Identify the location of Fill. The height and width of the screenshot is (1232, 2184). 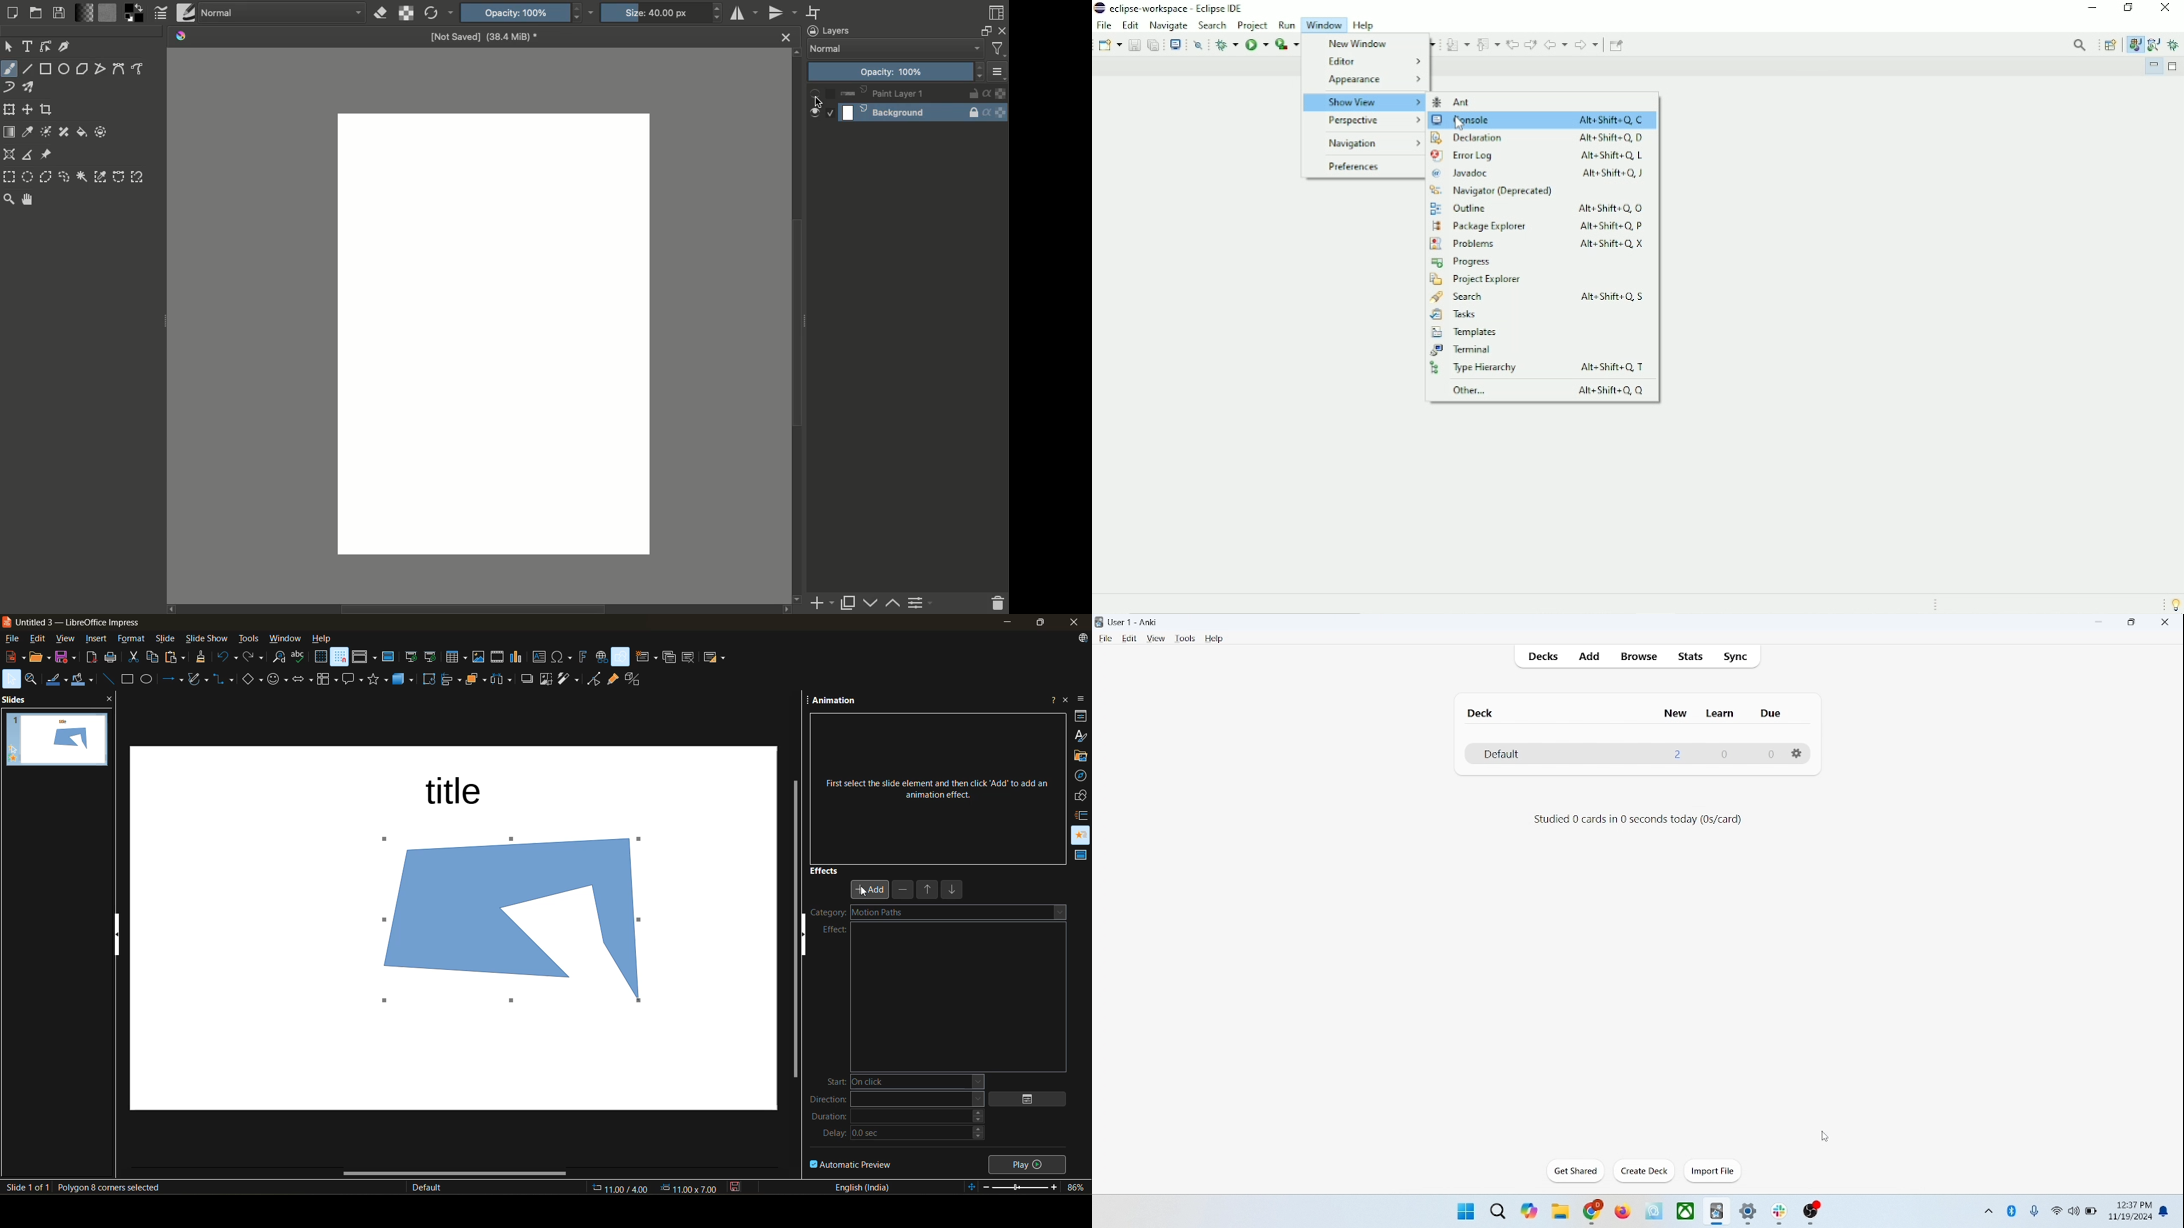
(83, 133).